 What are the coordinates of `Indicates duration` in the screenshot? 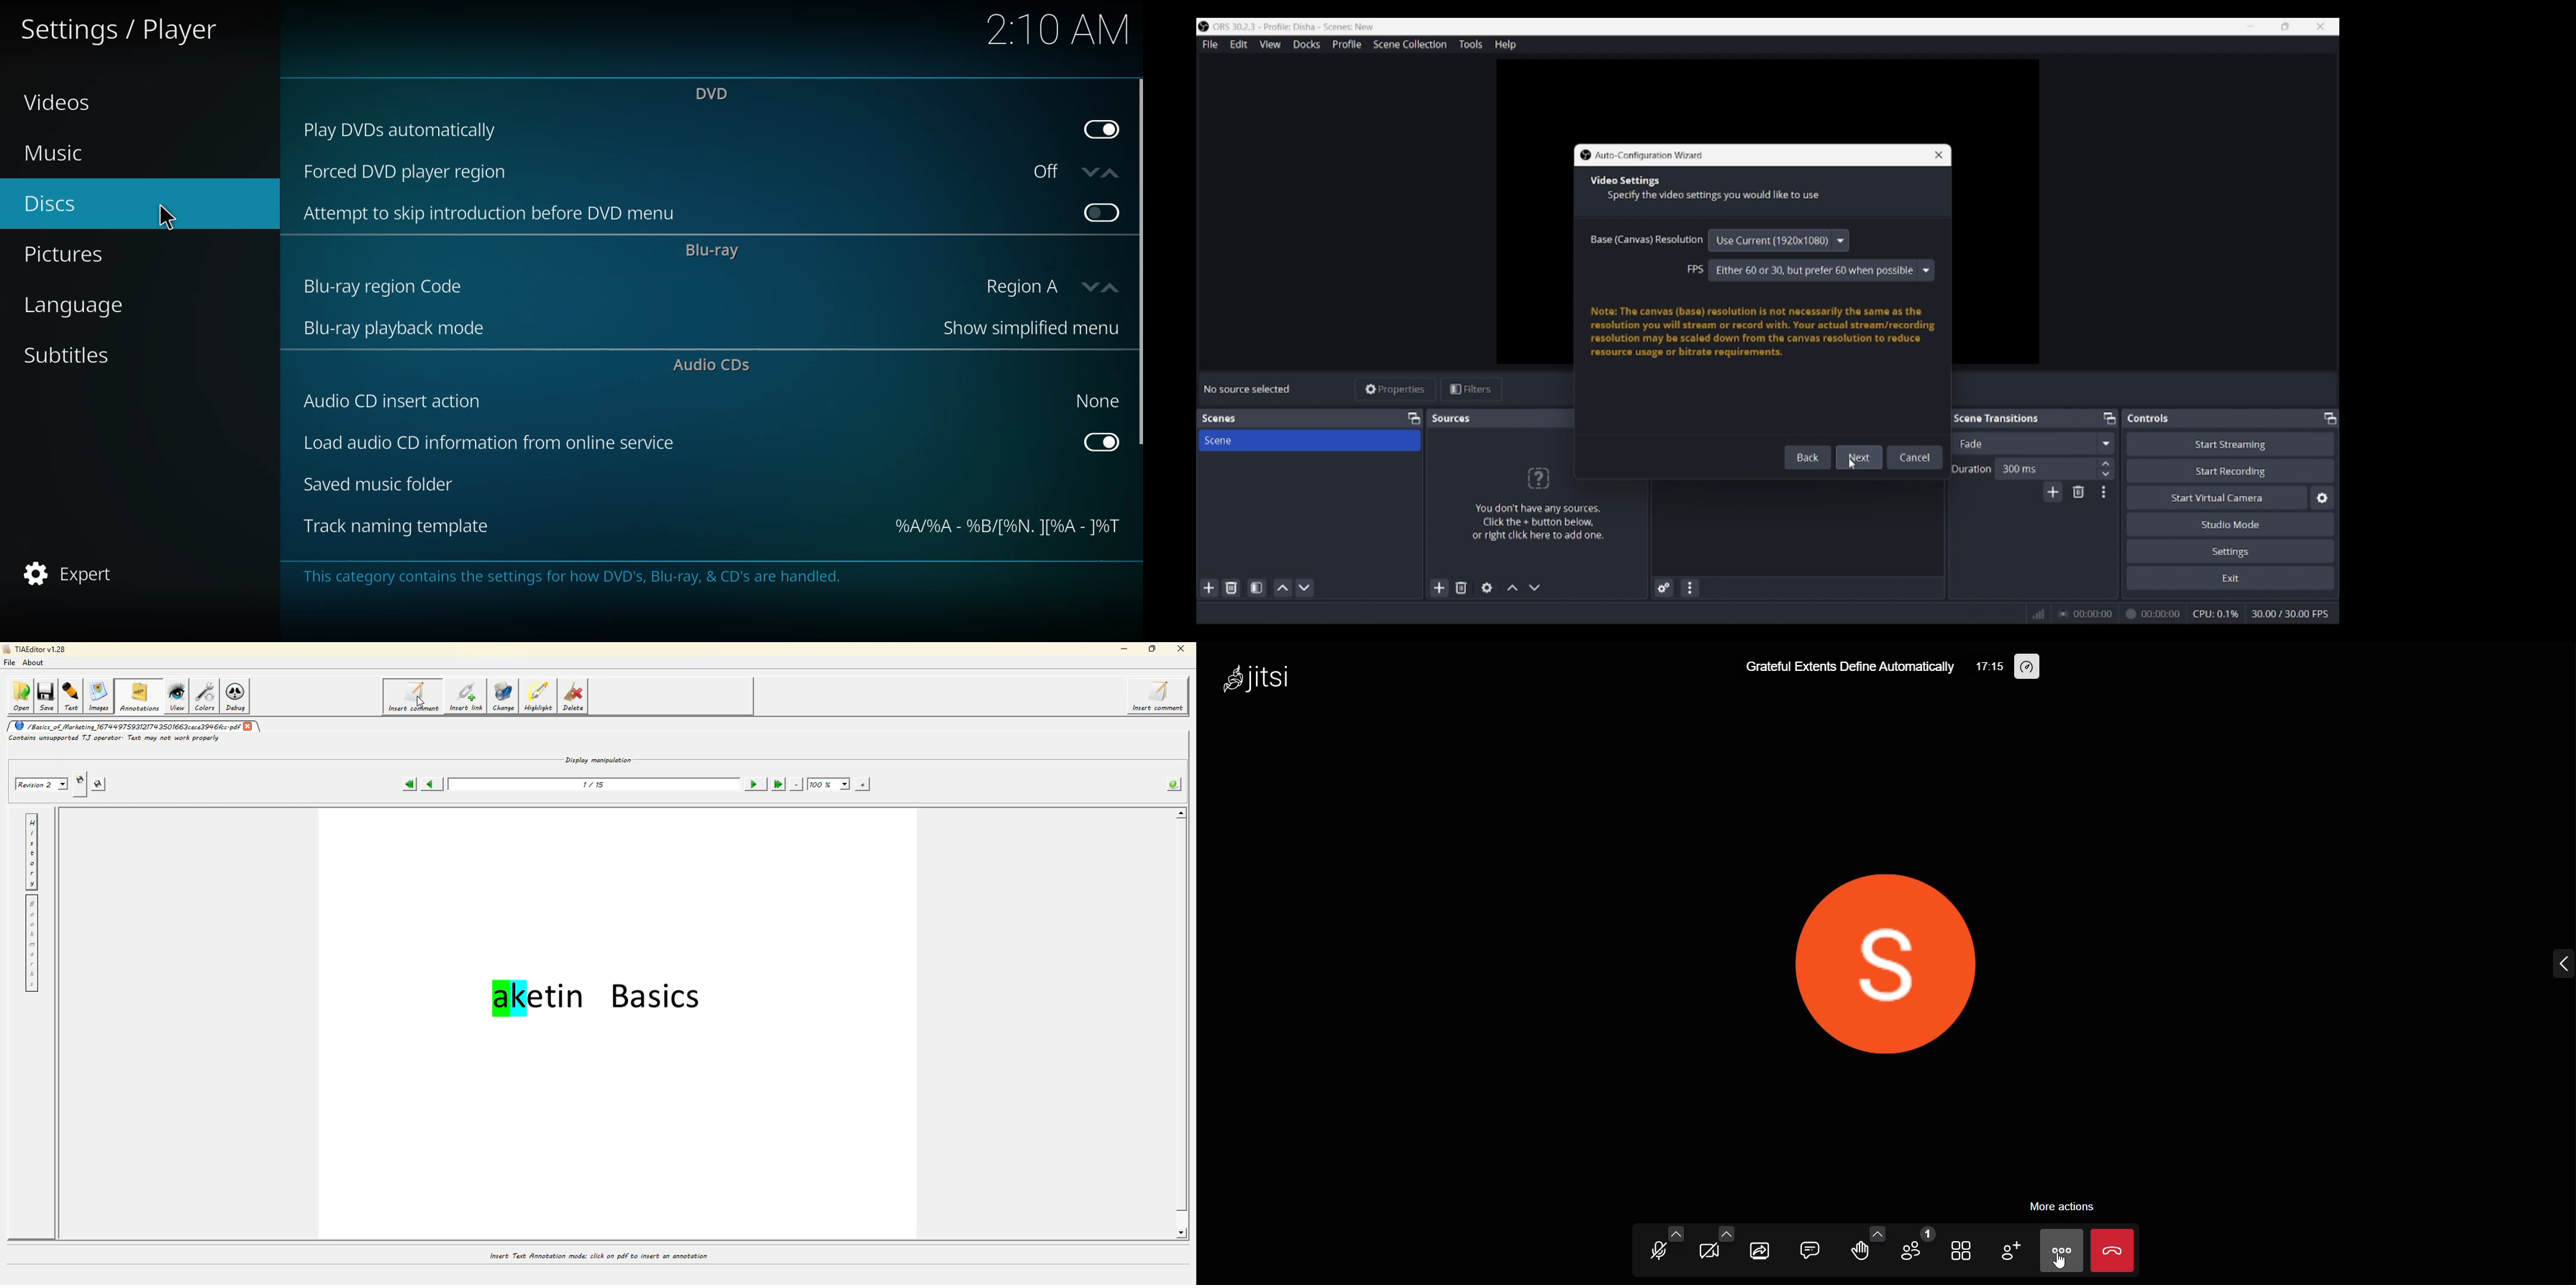 It's located at (1972, 469).